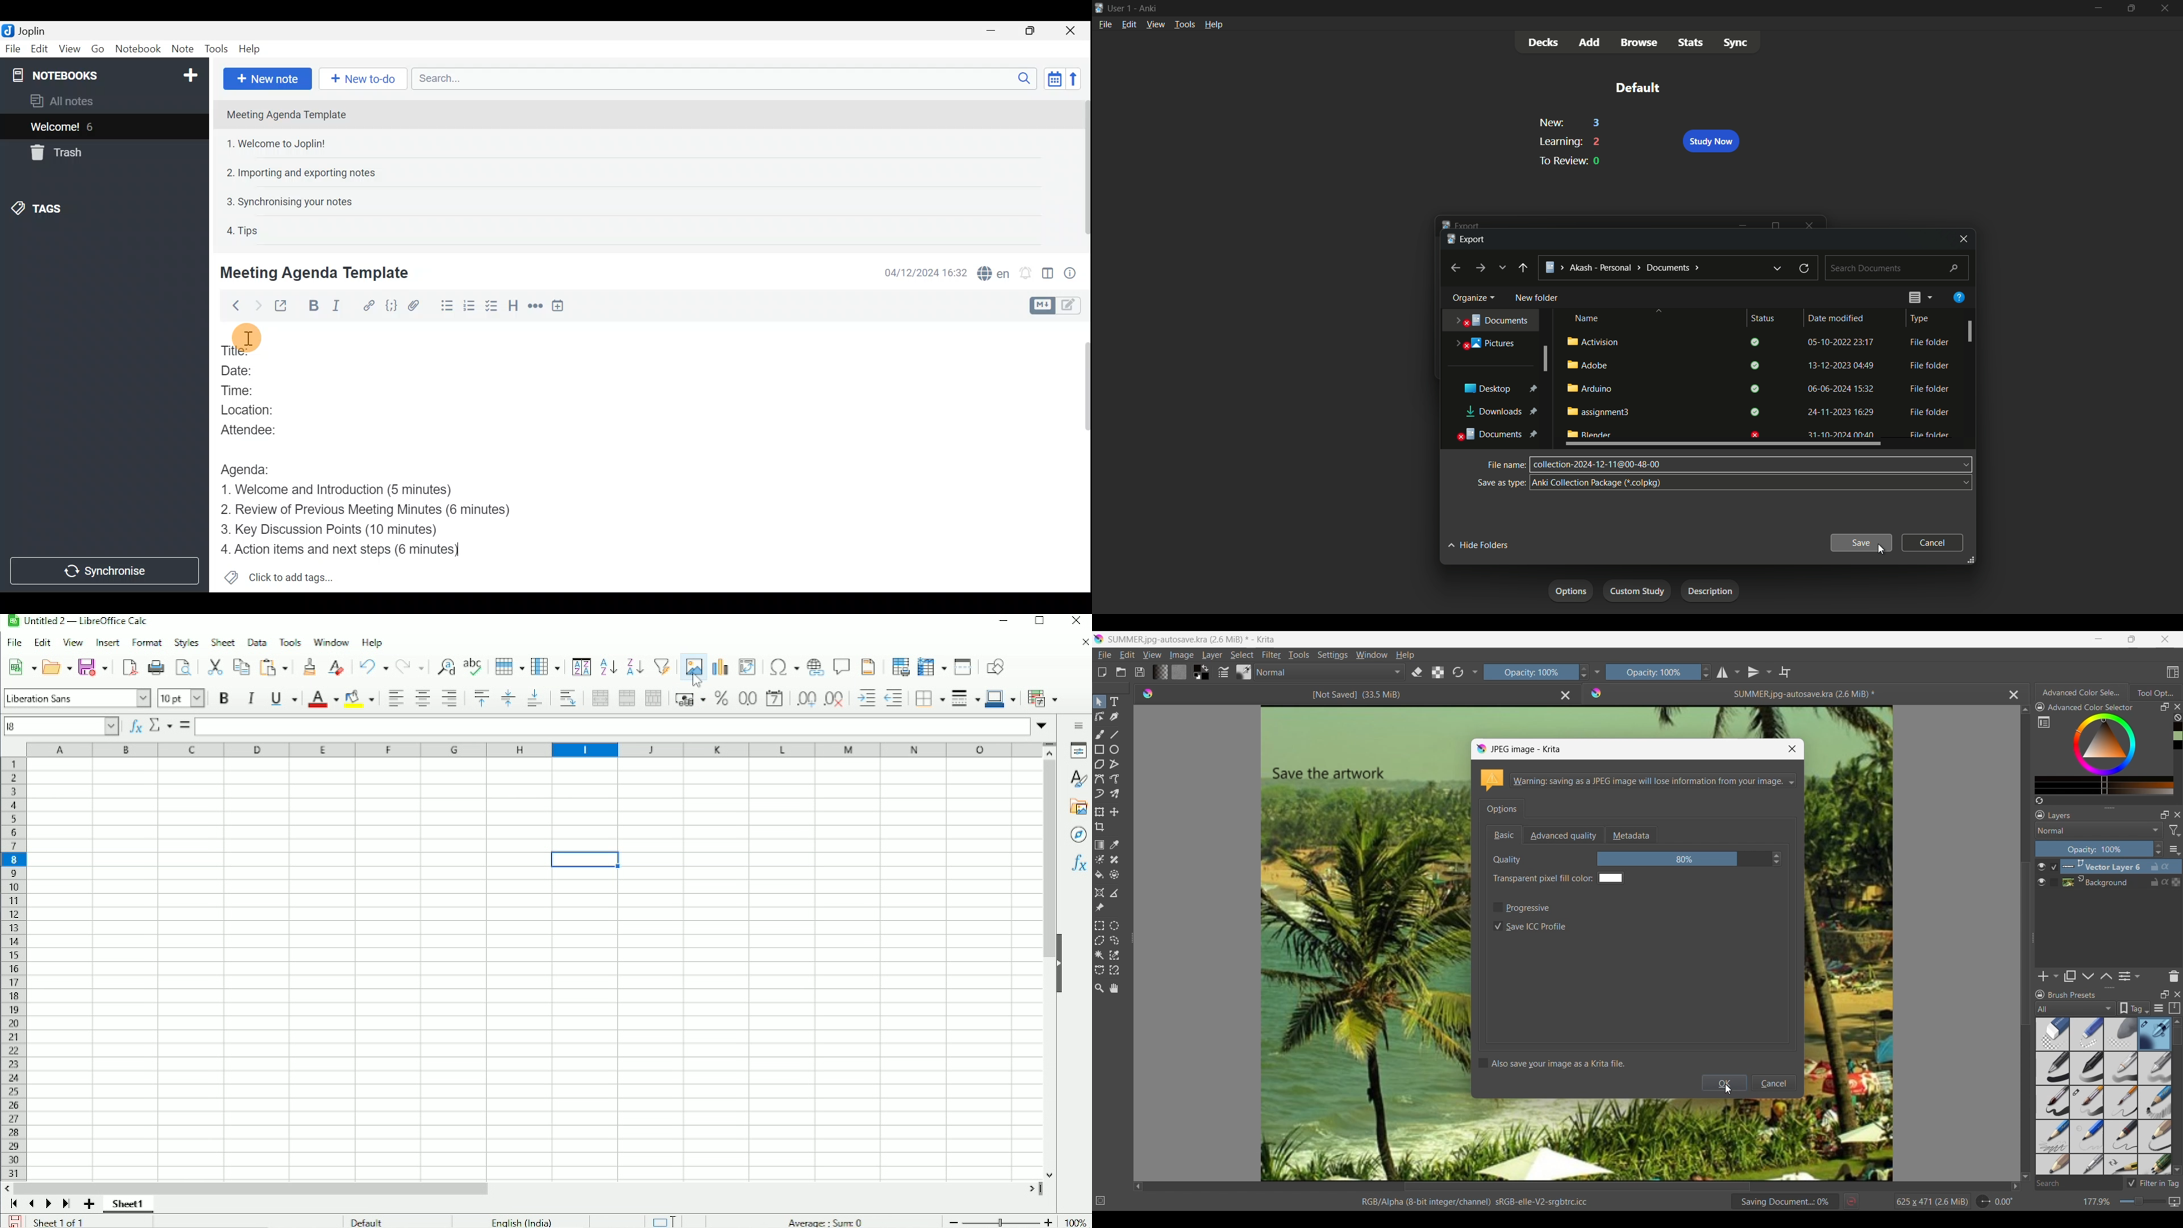 This screenshot has height=1232, width=2184. I want to click on Go, so click(98, 48).